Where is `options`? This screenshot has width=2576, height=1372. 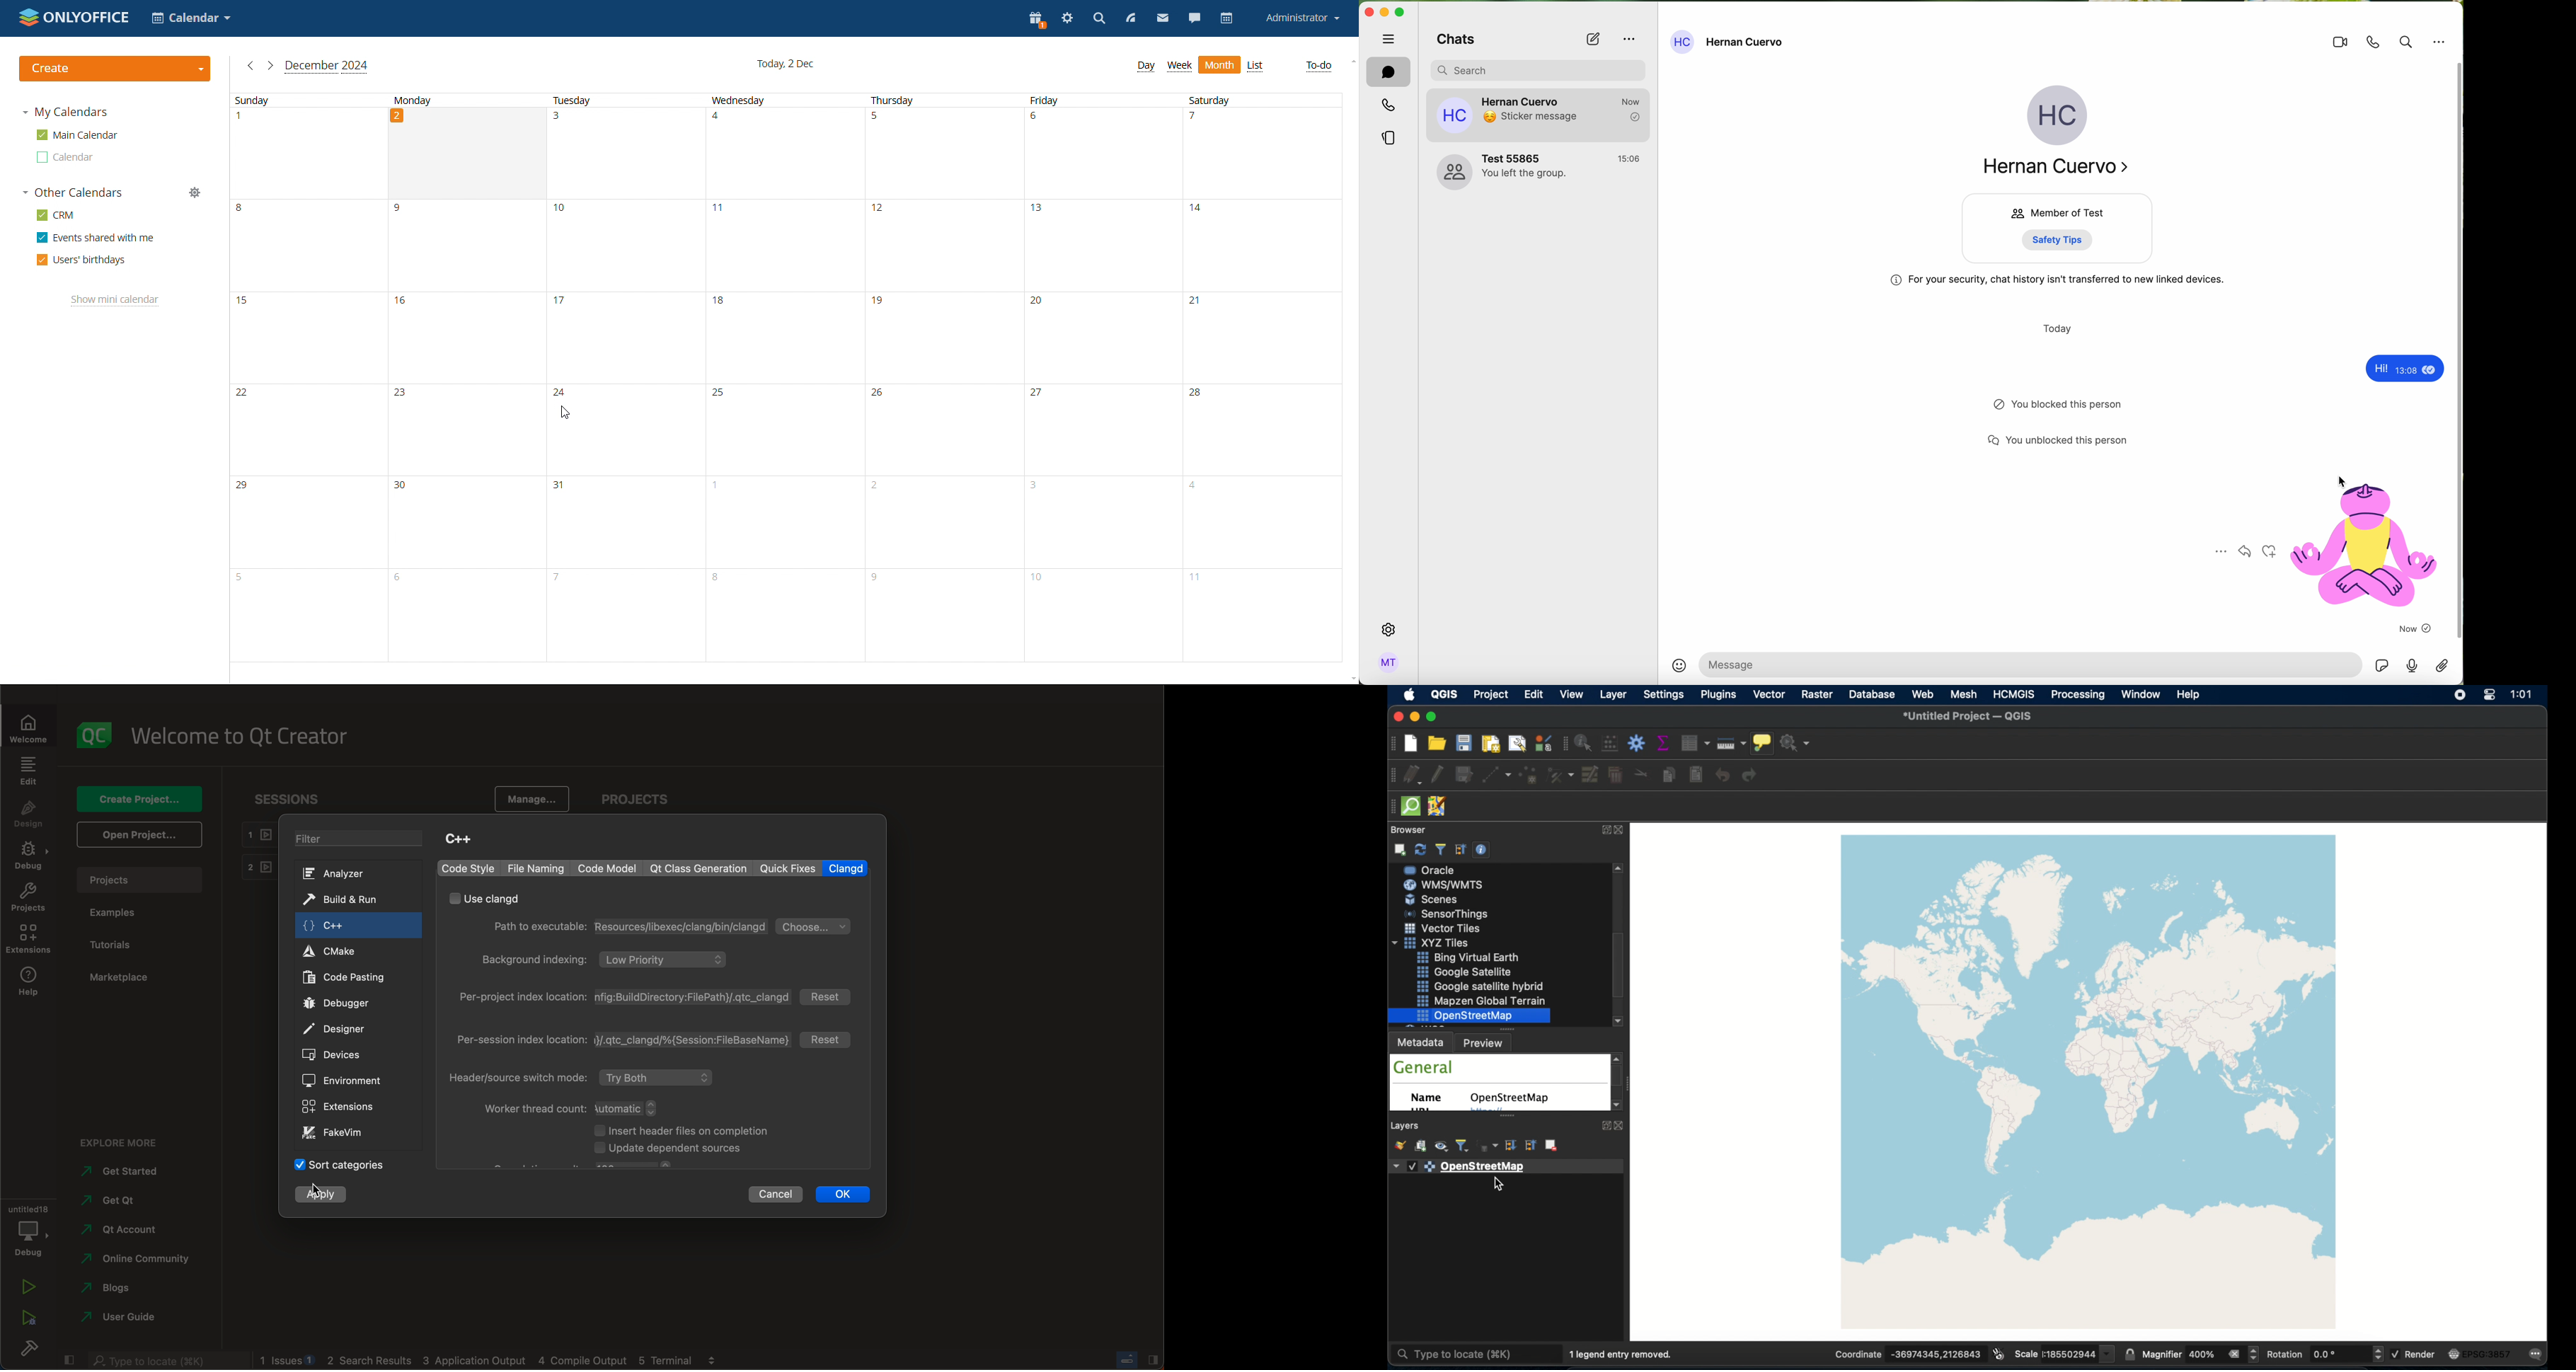
options is located at coordinates (1629, 38).